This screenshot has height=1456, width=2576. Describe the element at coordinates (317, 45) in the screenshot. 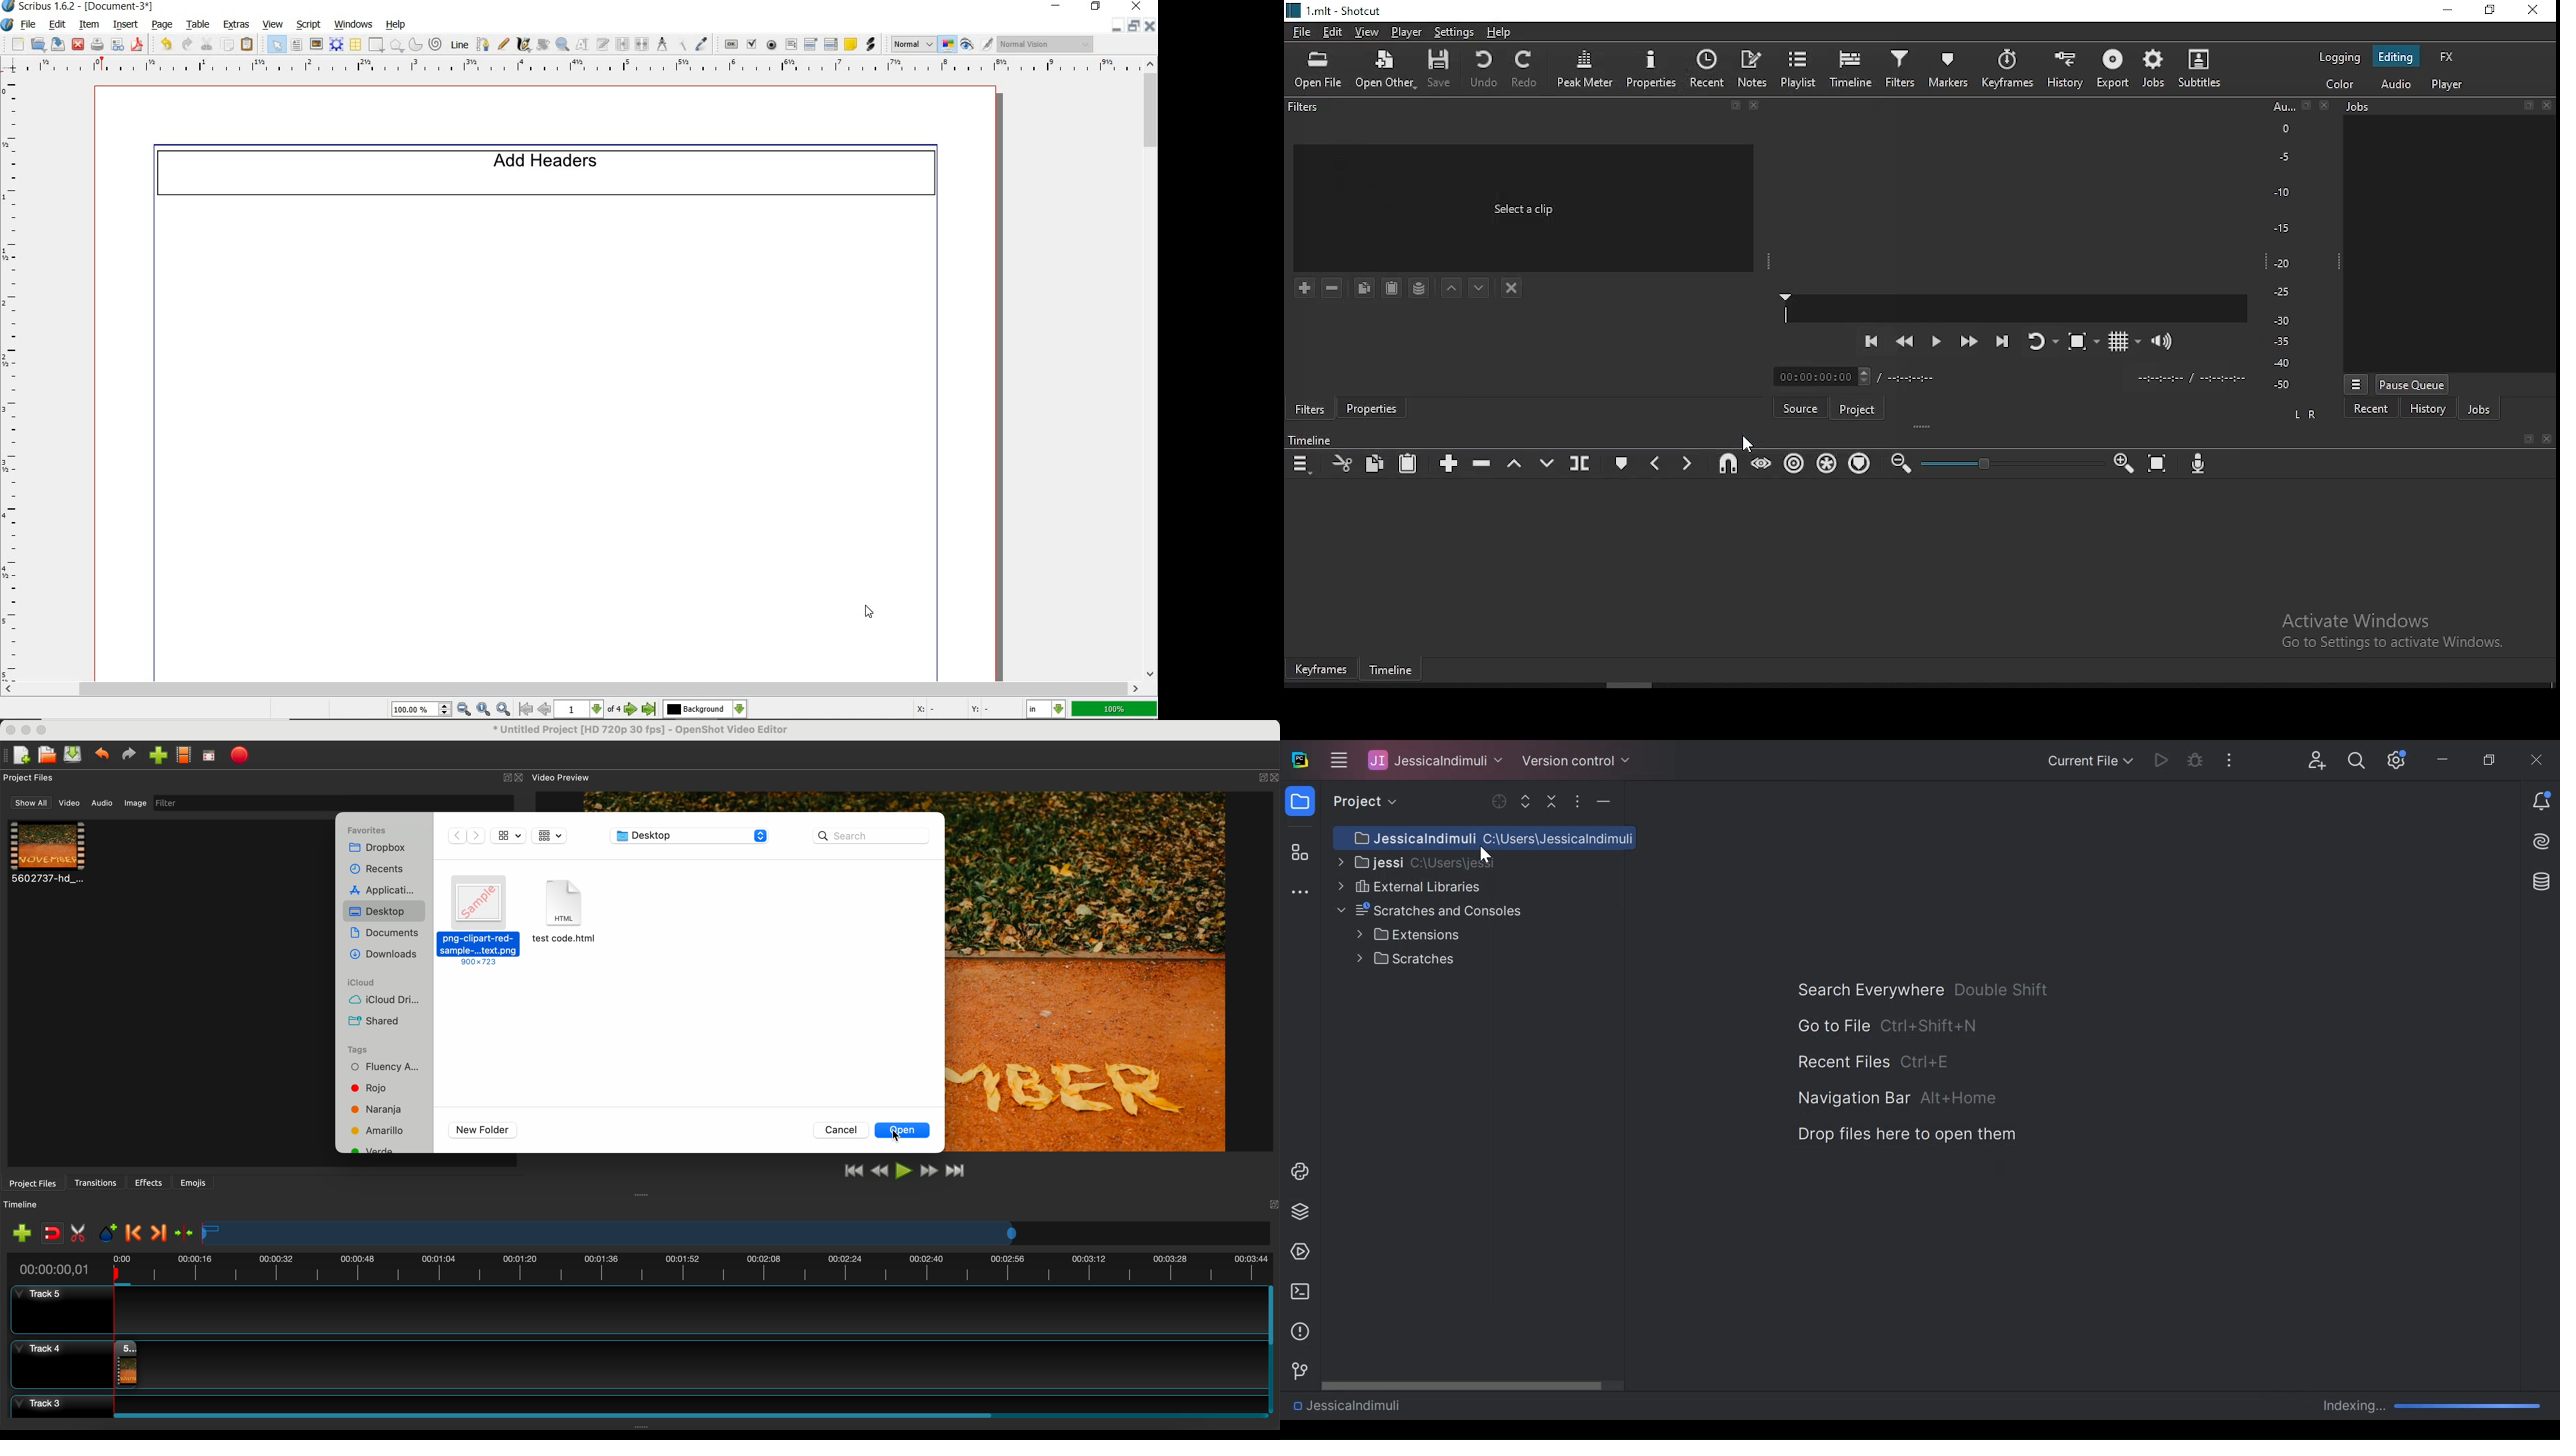

I see `image frame` at that location.